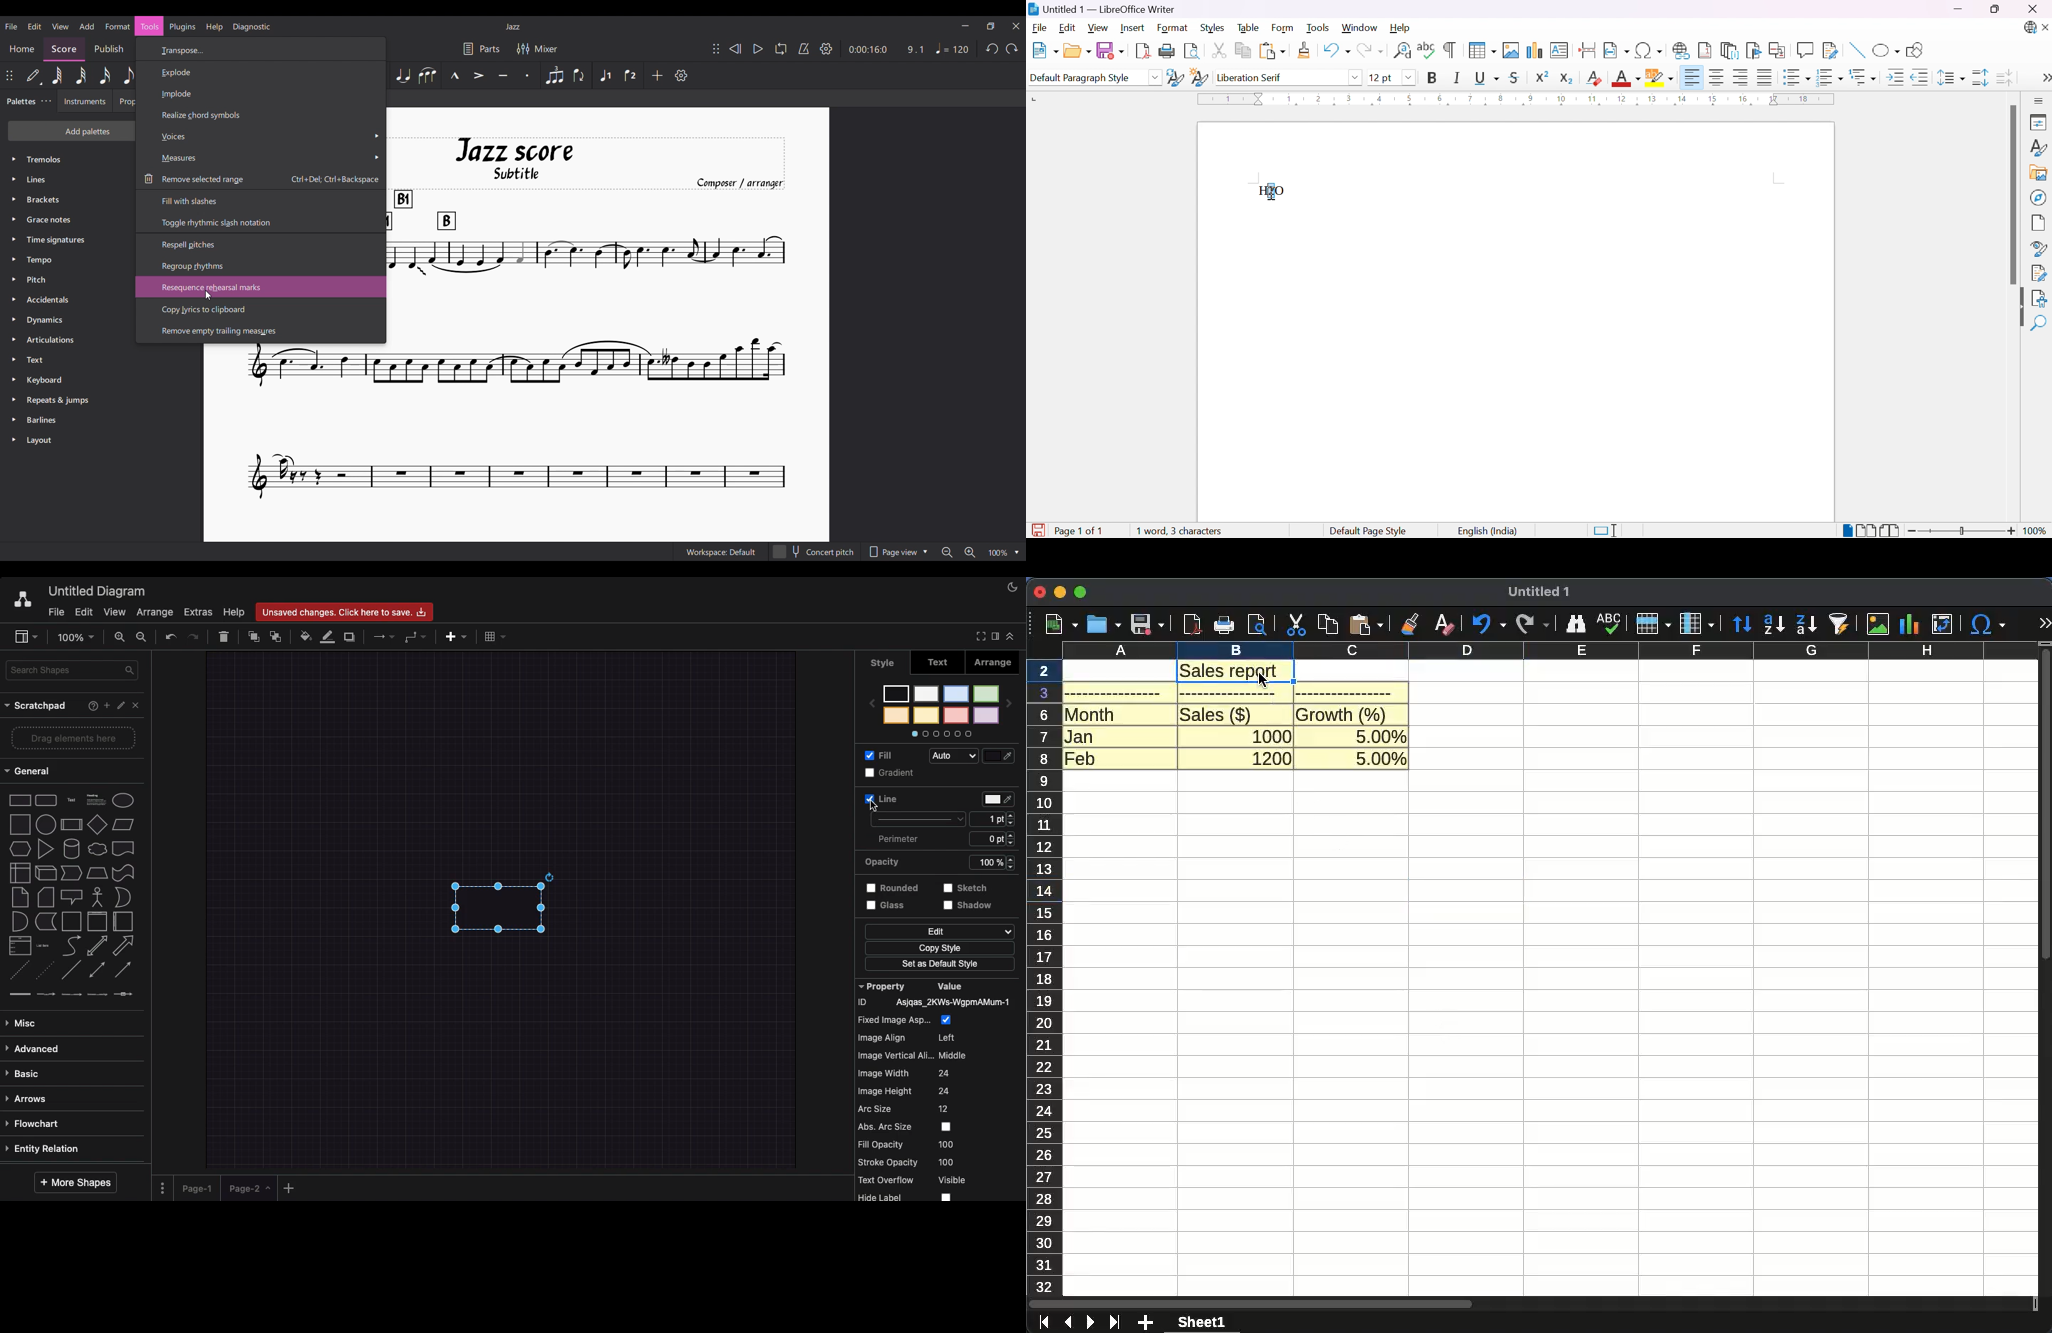 The width and height of the screenshot is (2072, 1344). I want to click on Fill, so click(882, 754).